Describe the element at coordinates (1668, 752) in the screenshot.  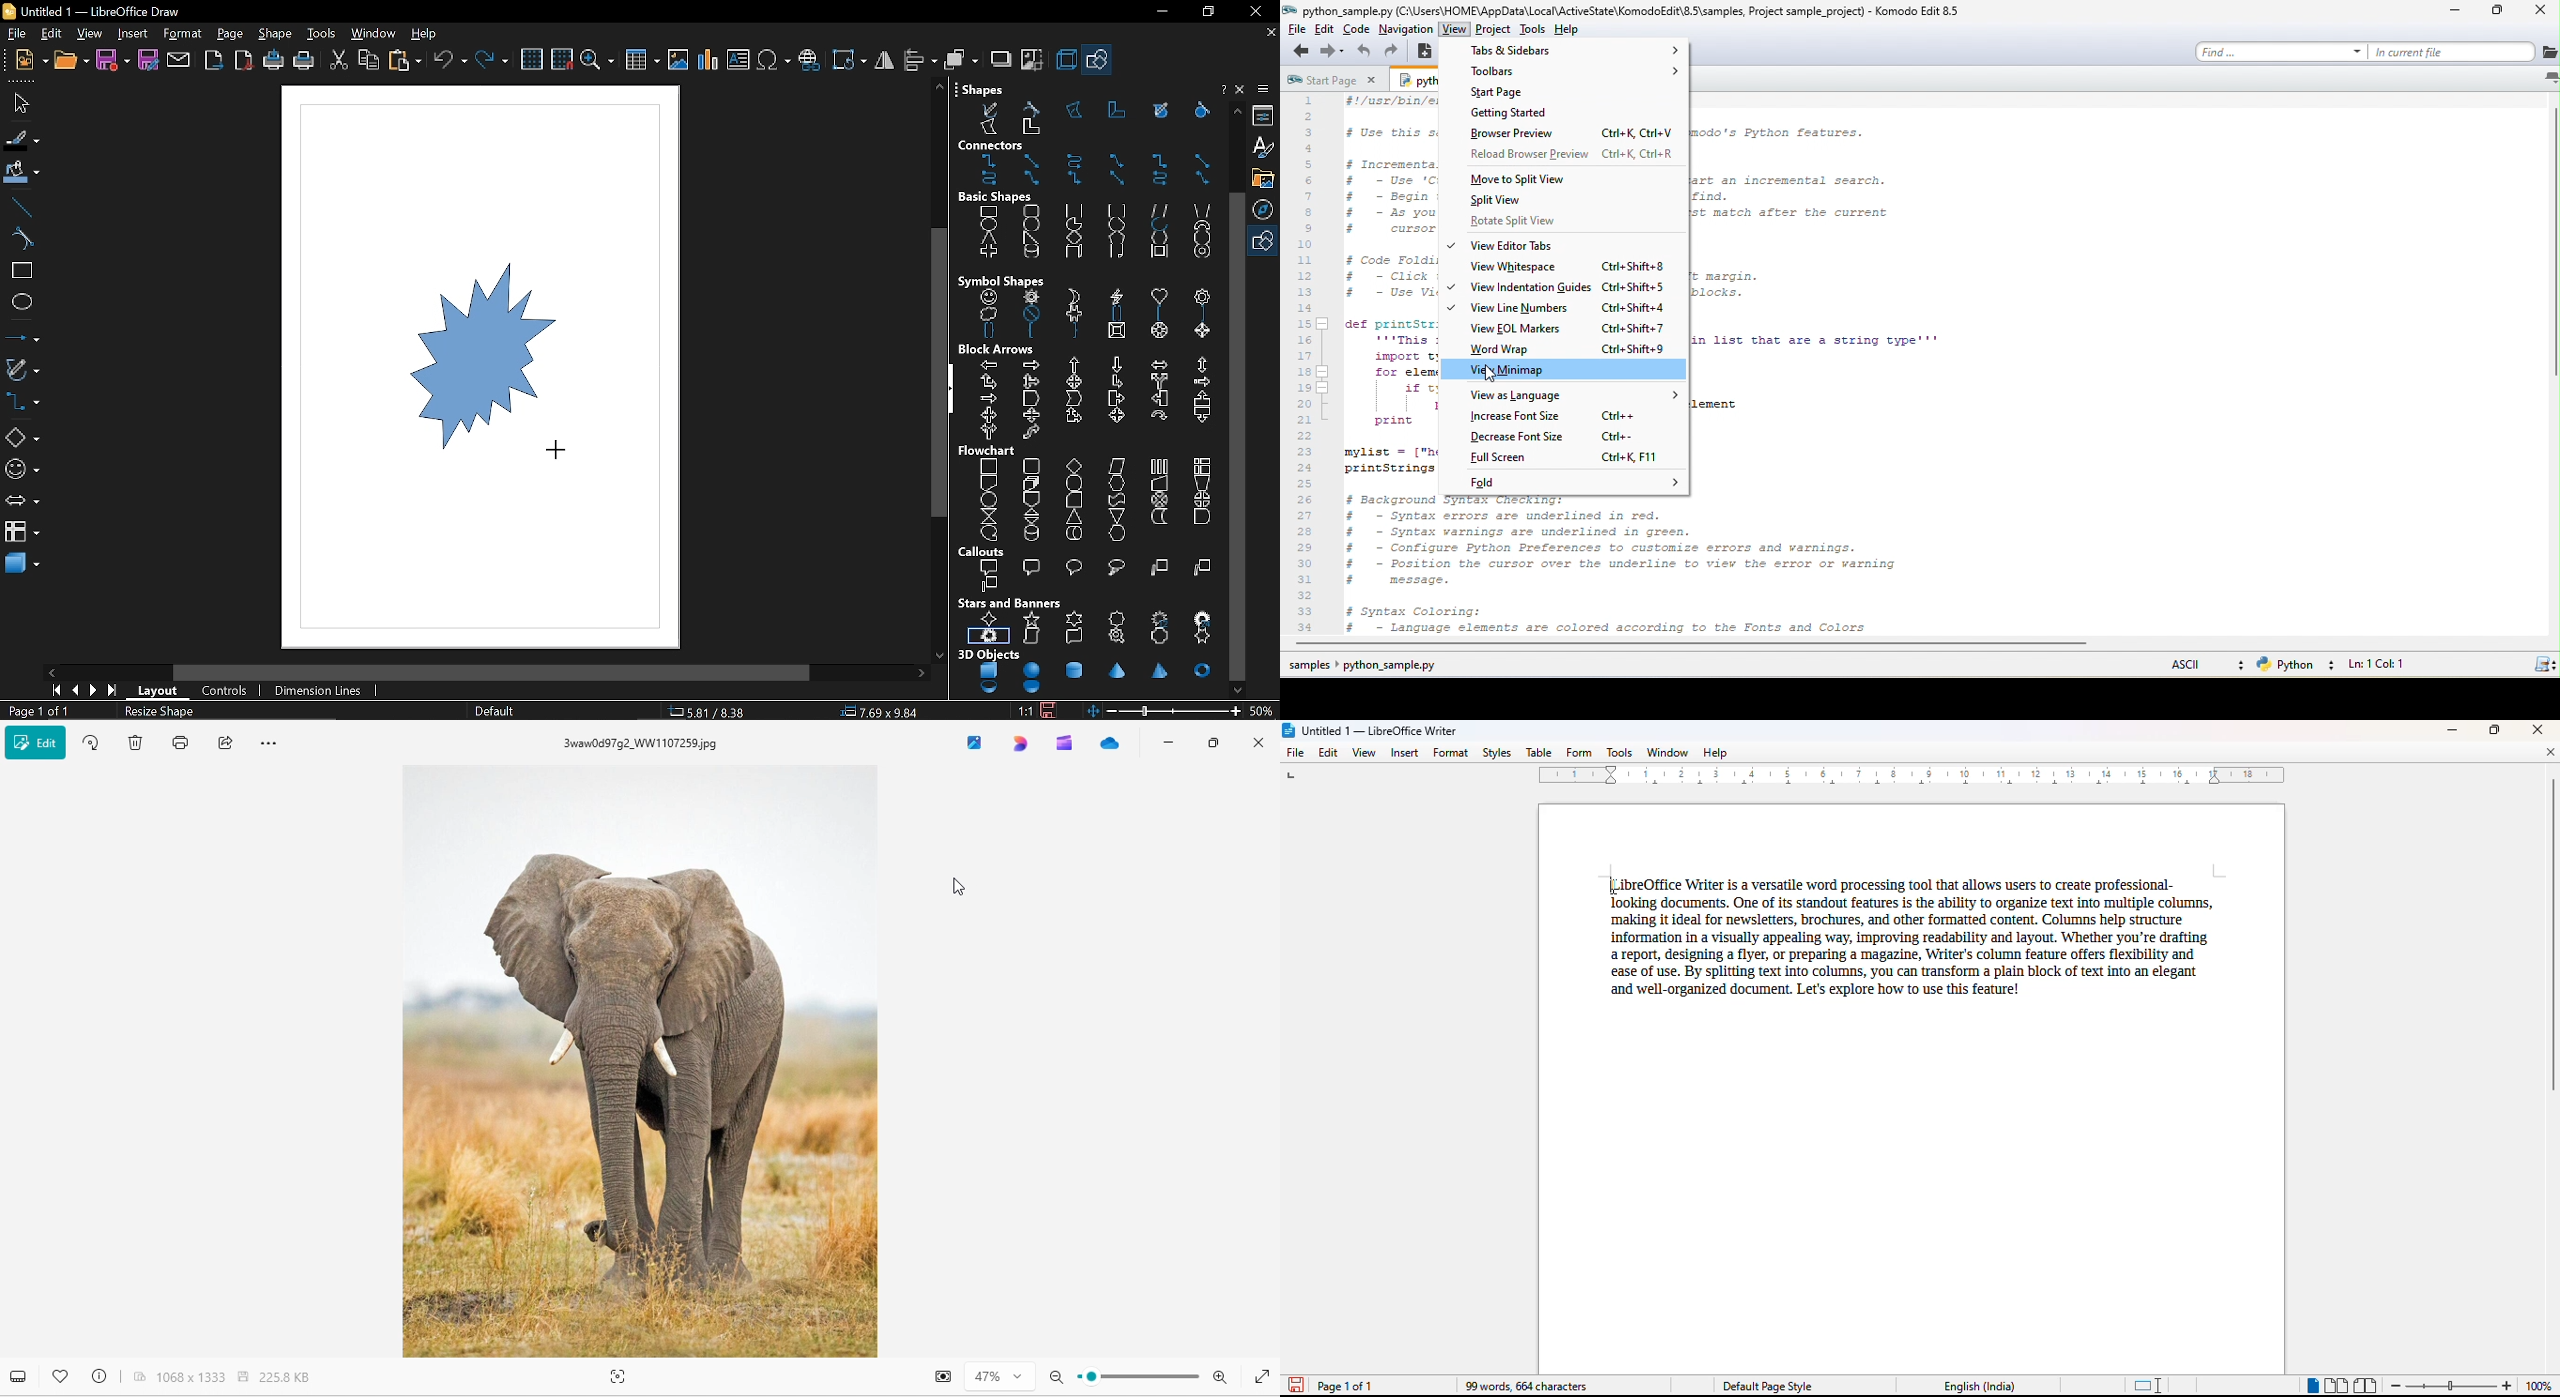
I see `window` at that location.